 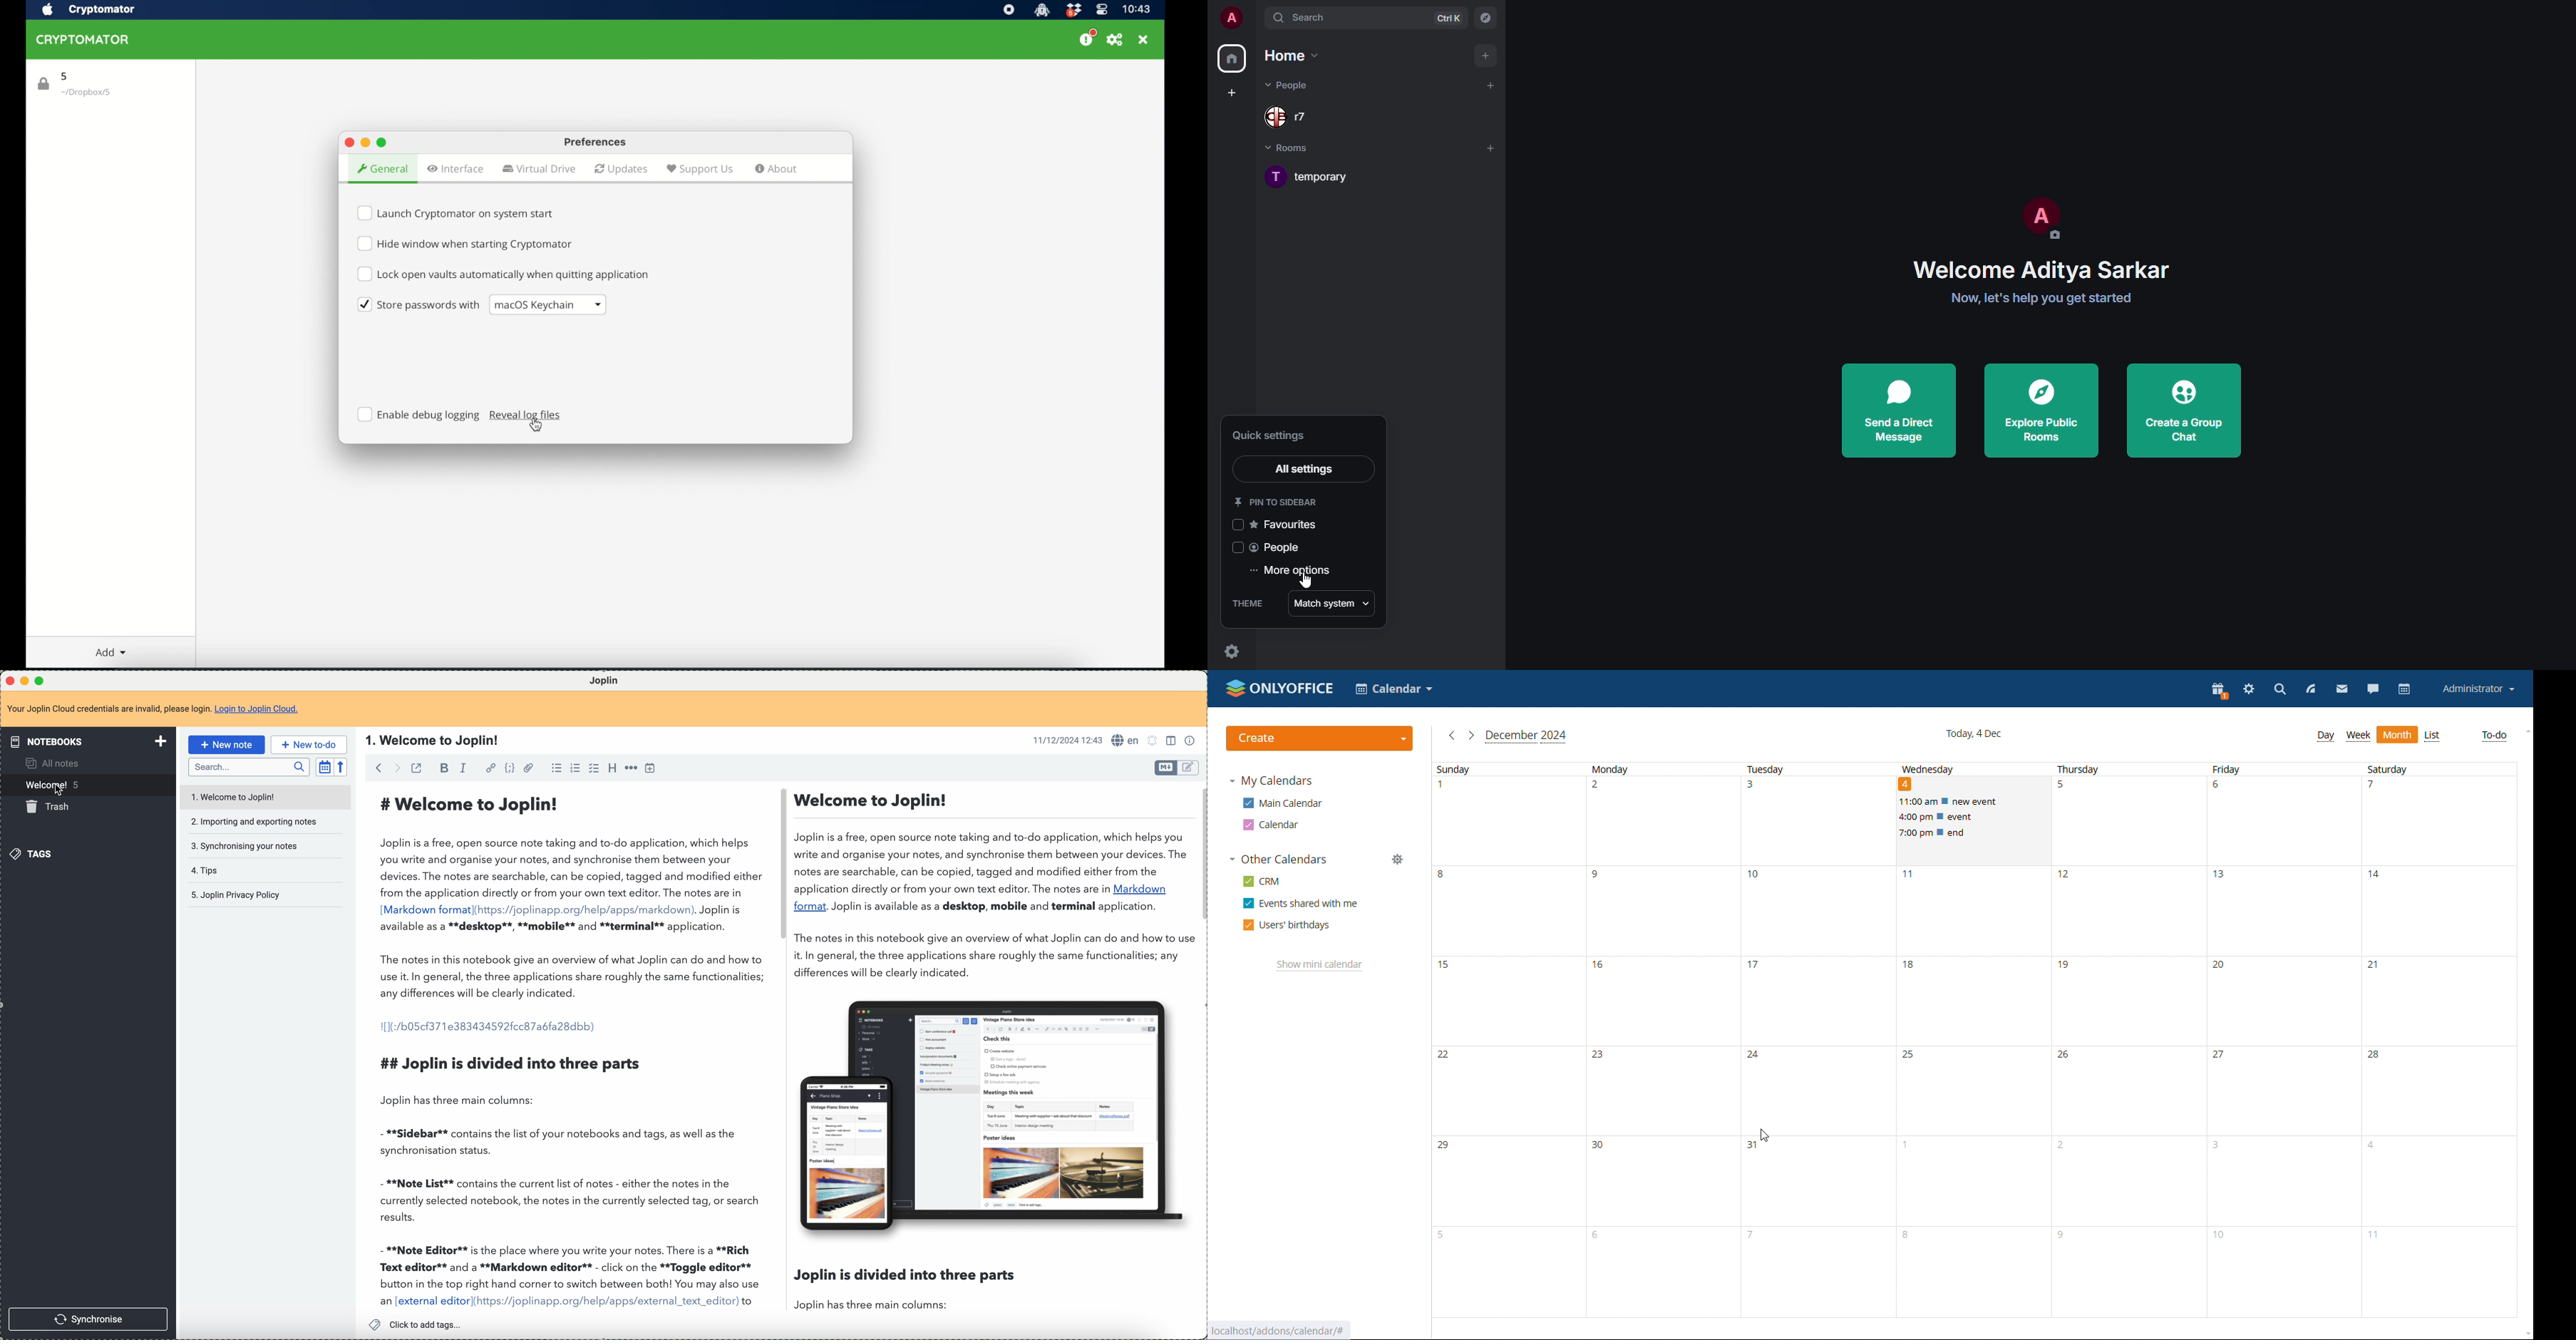 I want to click on theme, so click(x=1246, y=604).